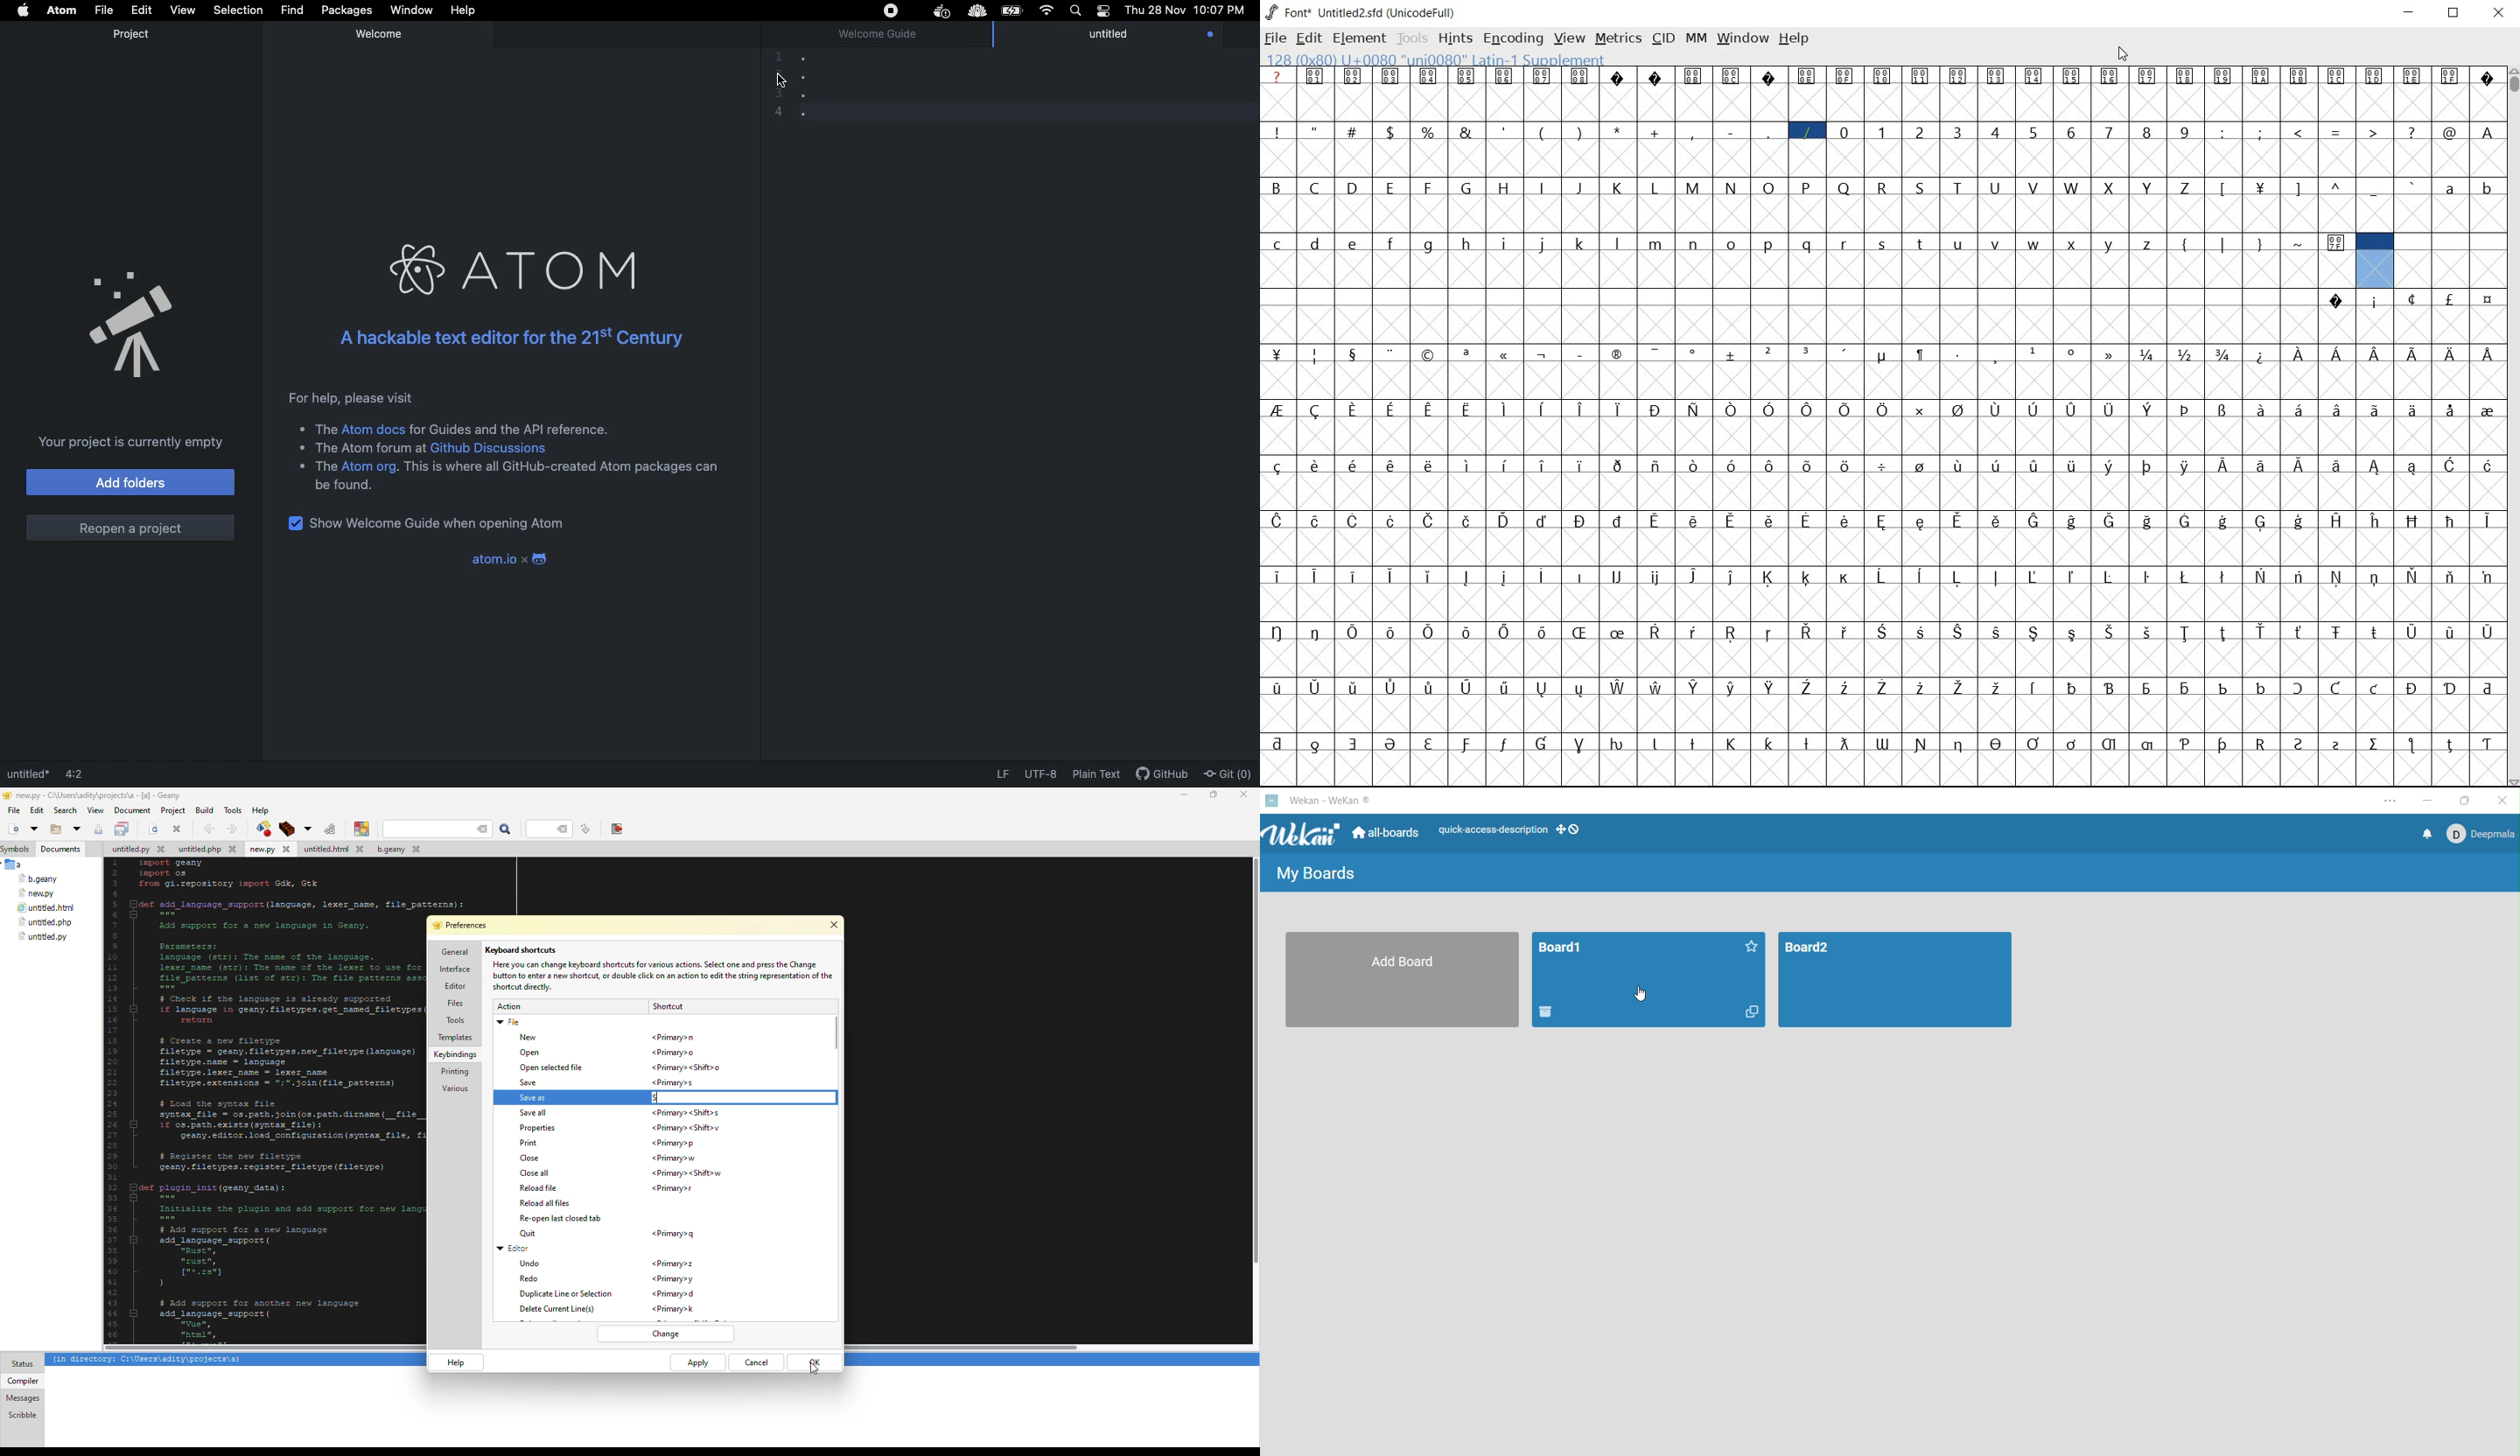  Describe the element at coordinates (2373, 408) in the screenshot. I see `Symbol` at that location.